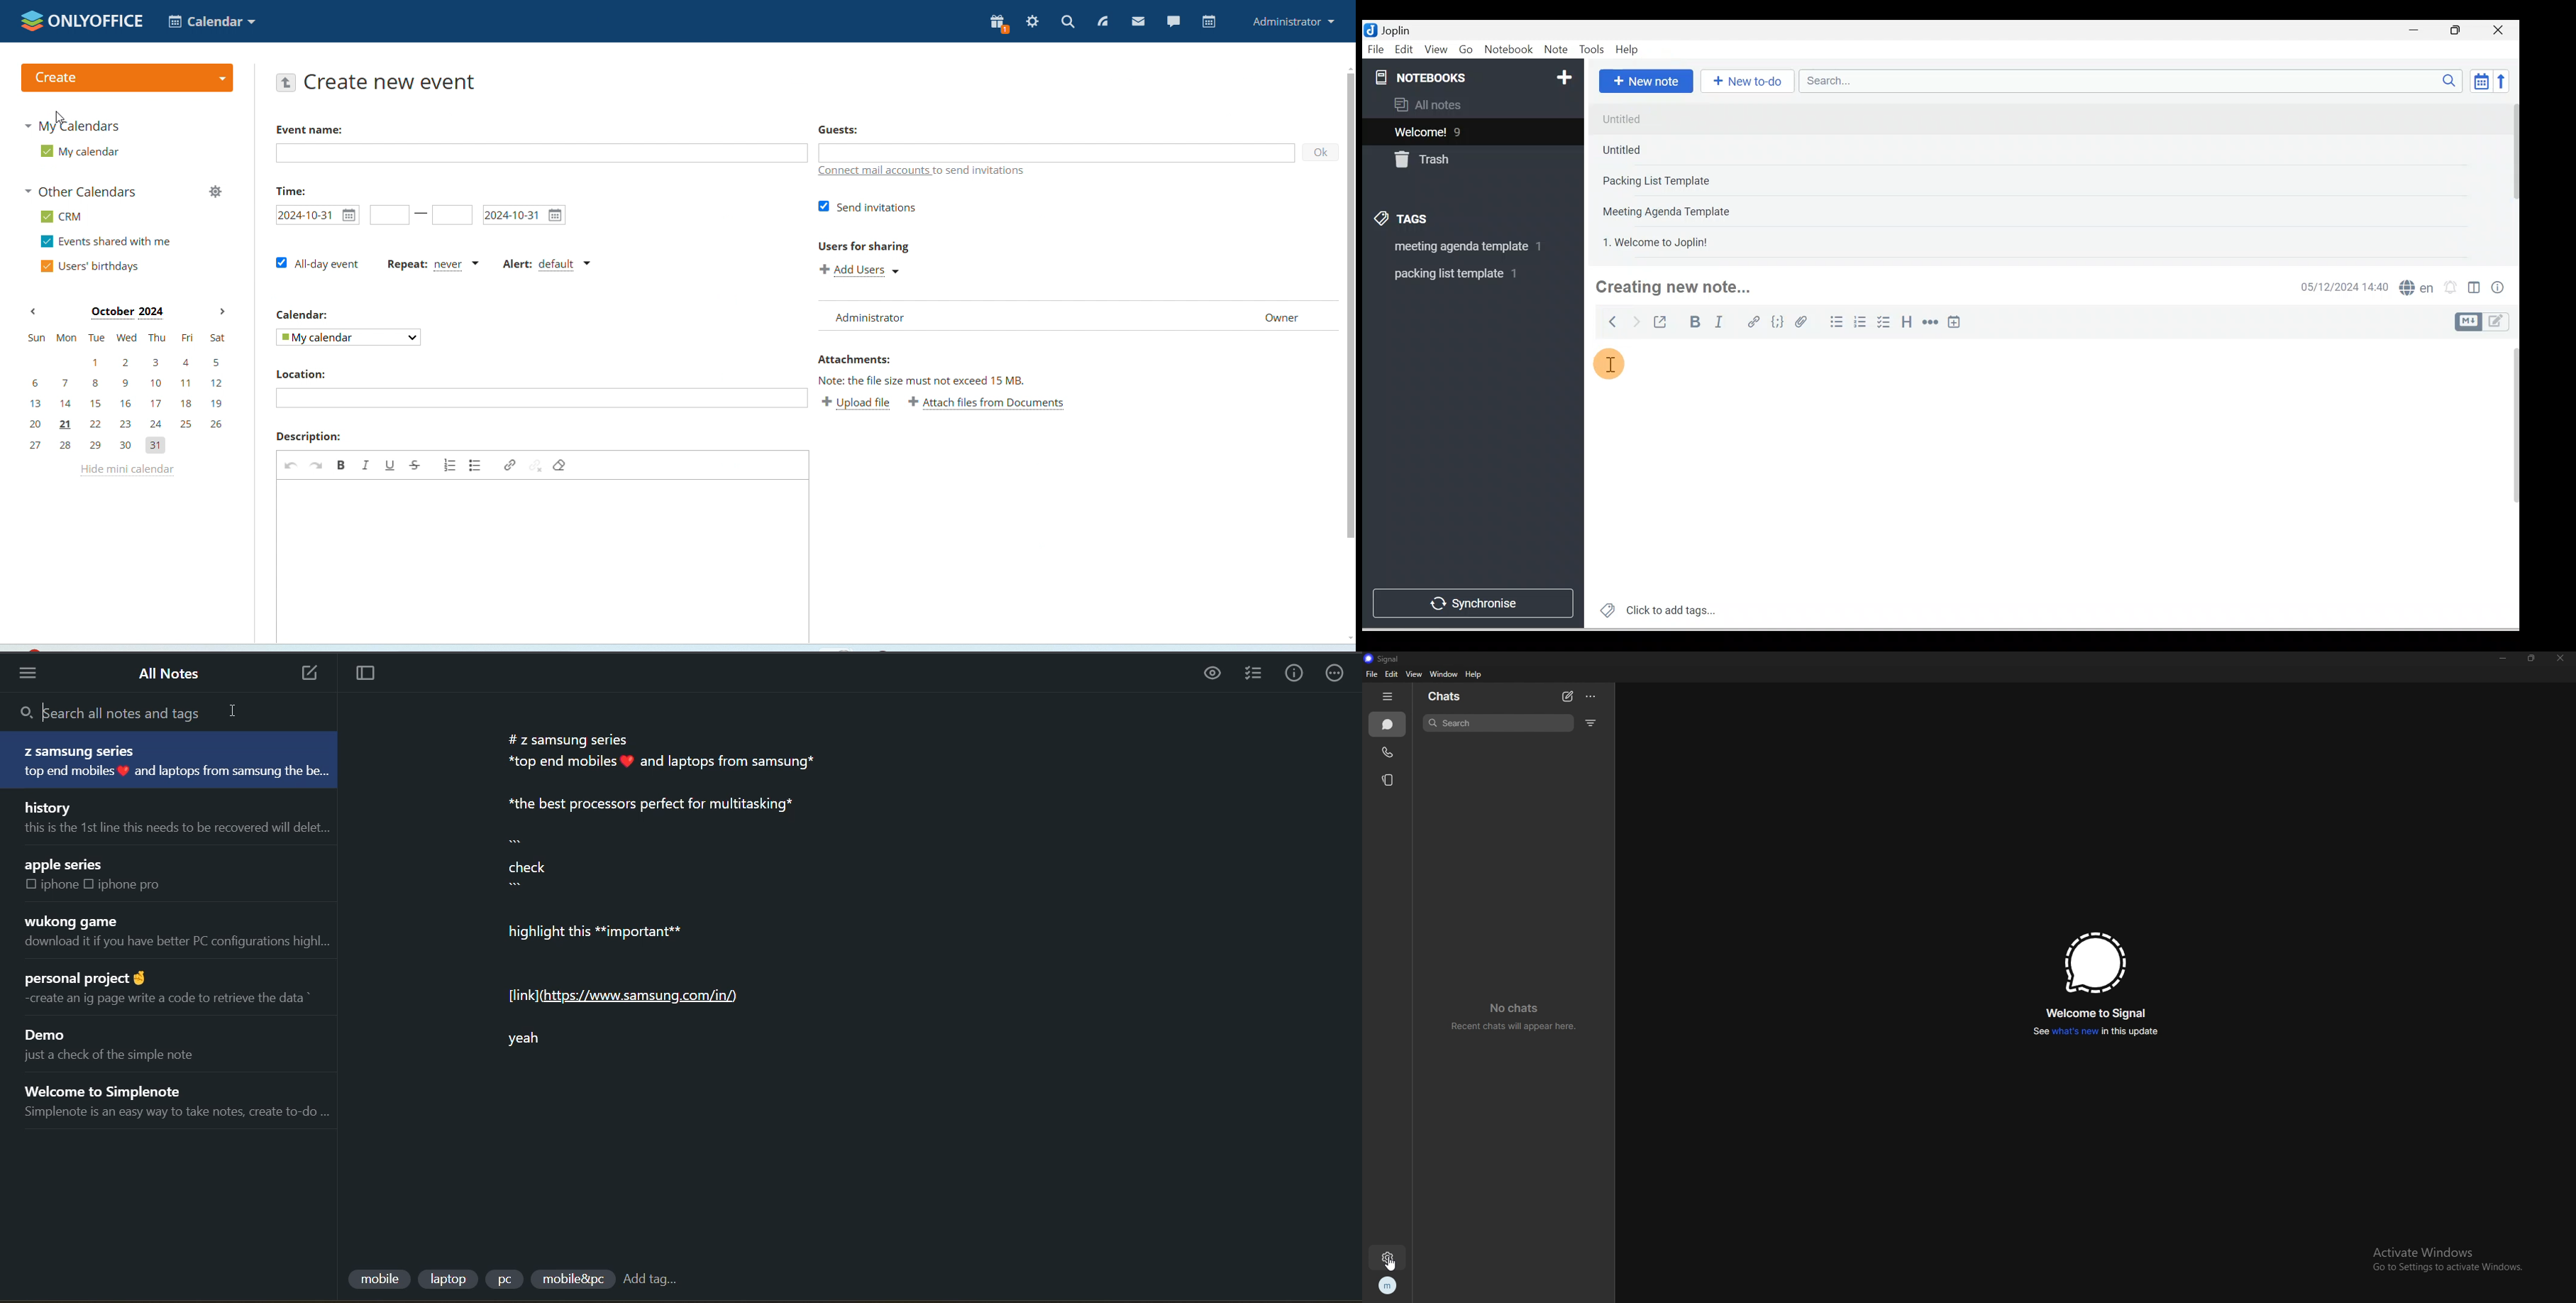 The height and width of the screenshot is (1316, 2576). What do you see at coordinates (1591, 49) in the screenshot?
I see `Tools` at bounding box center [1591, 49].